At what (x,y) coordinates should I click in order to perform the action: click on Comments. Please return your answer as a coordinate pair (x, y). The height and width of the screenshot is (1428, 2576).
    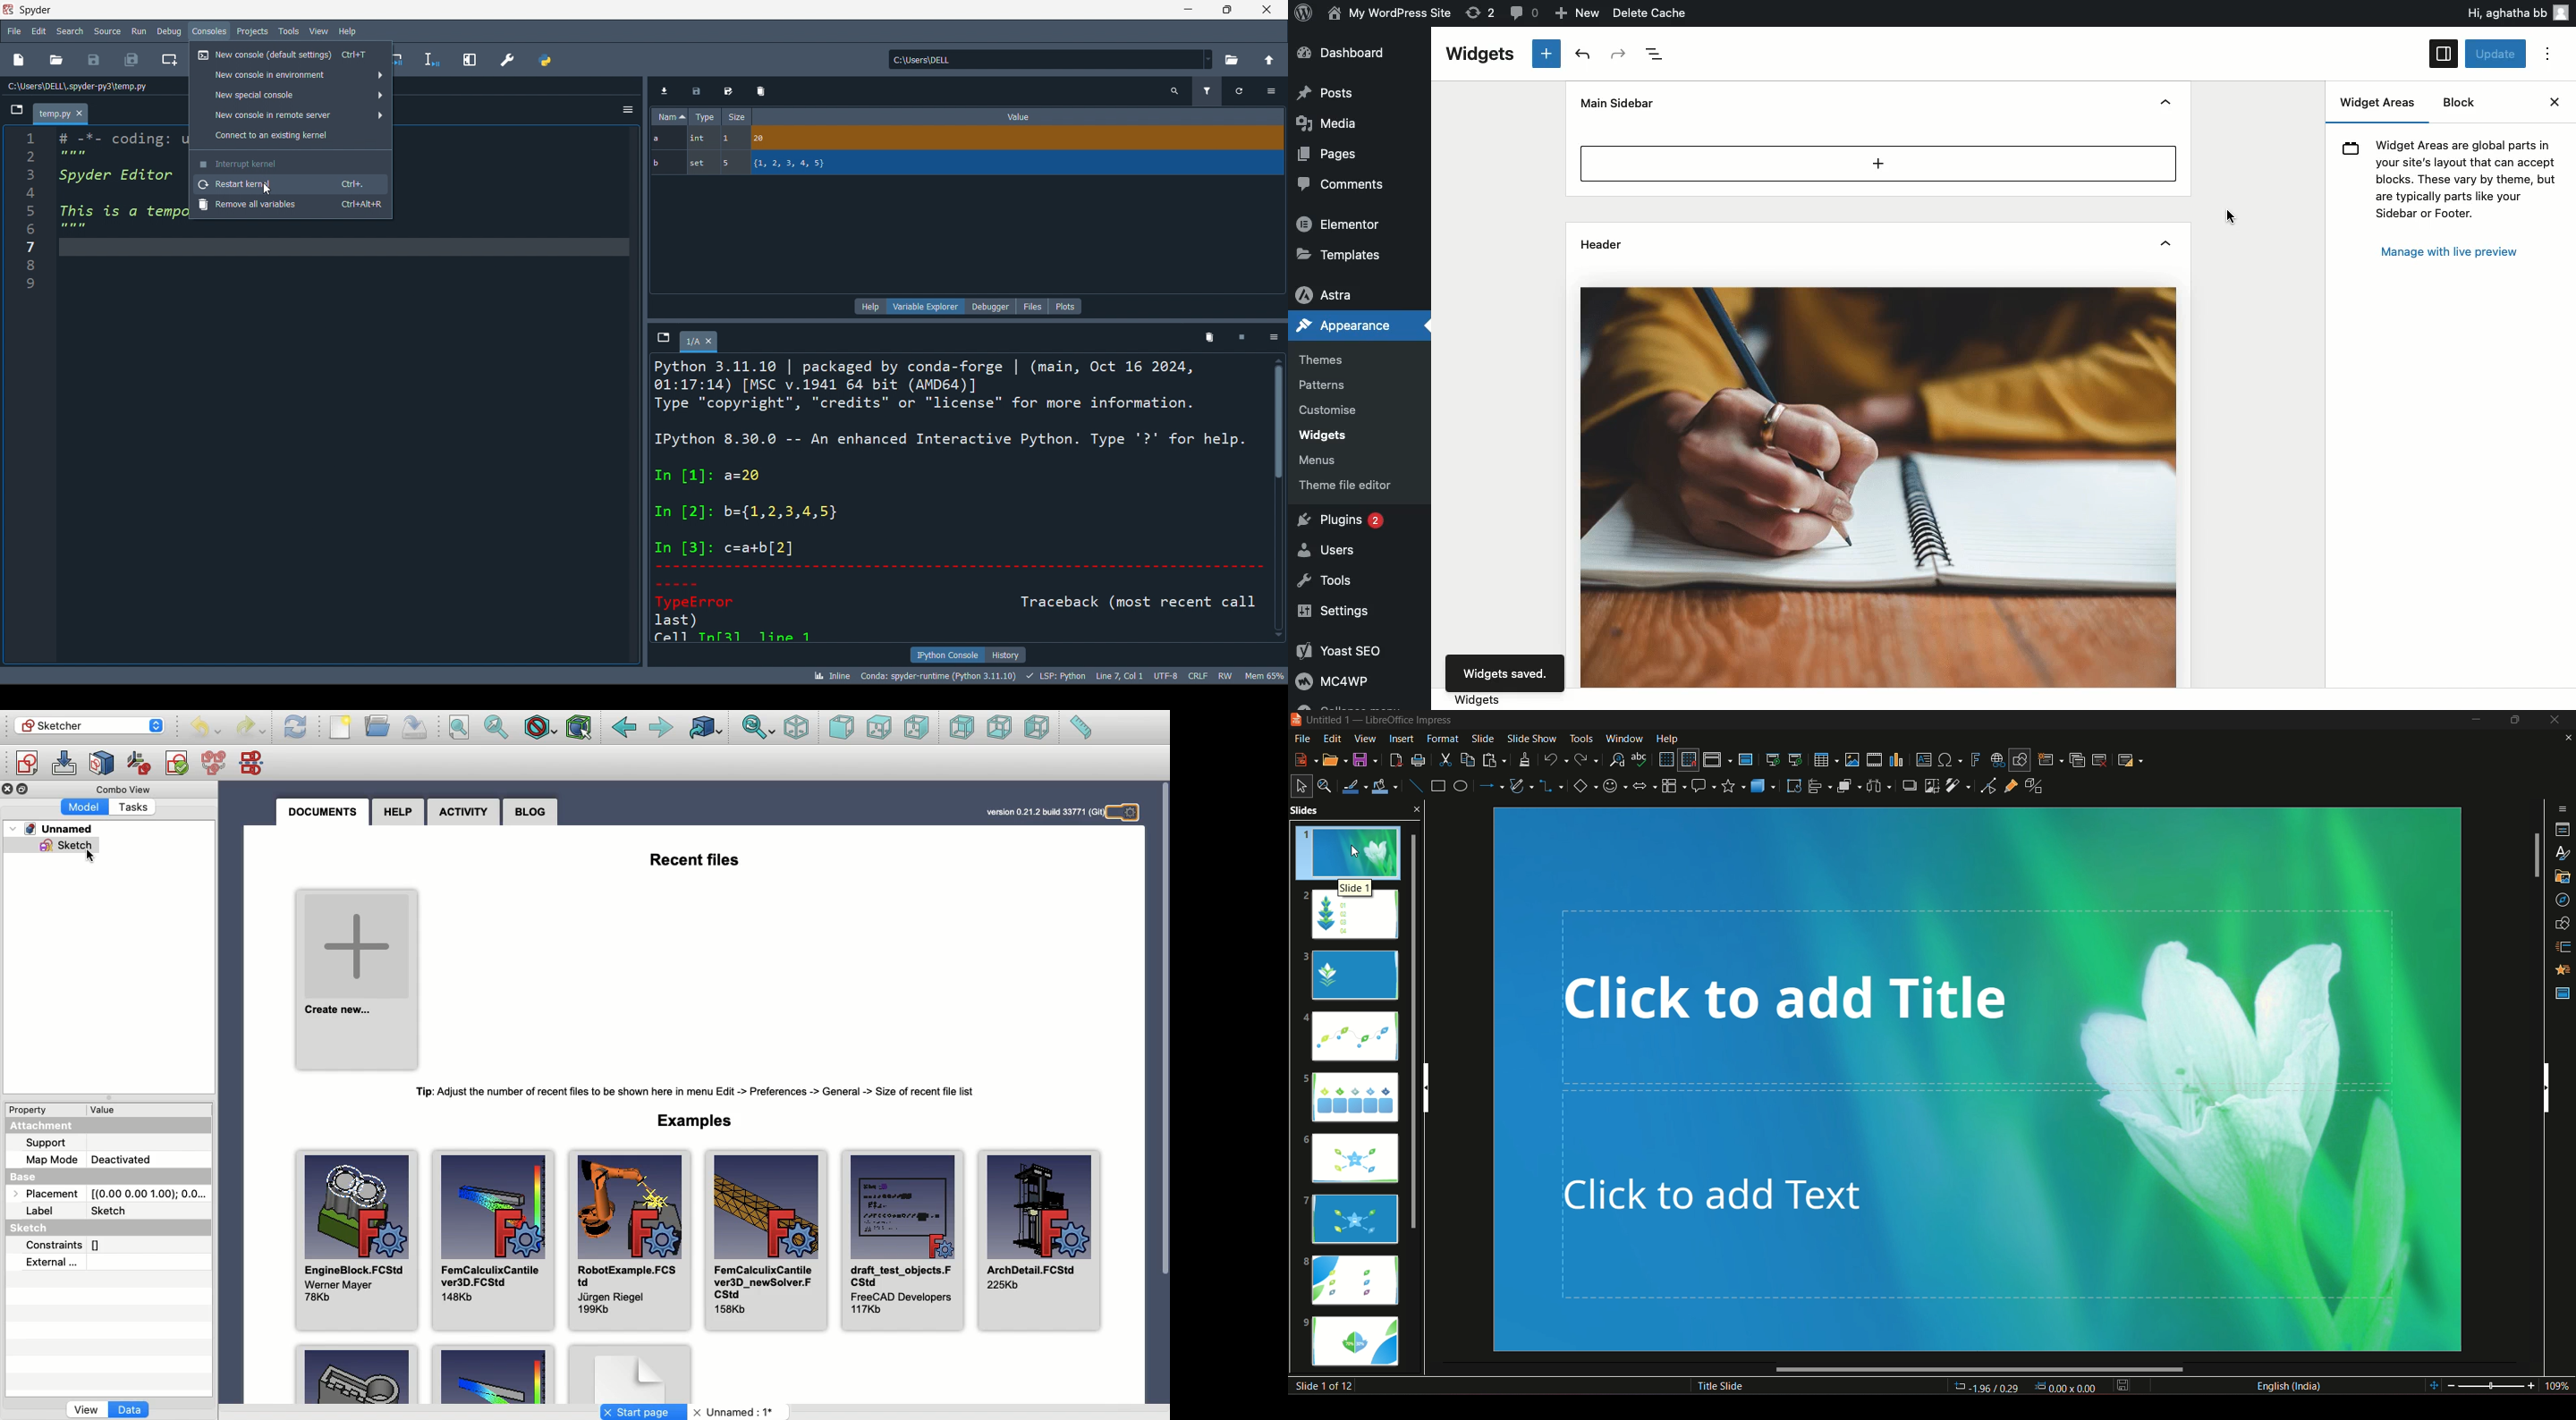
    Looking at the image, I should click on (1336, 183).